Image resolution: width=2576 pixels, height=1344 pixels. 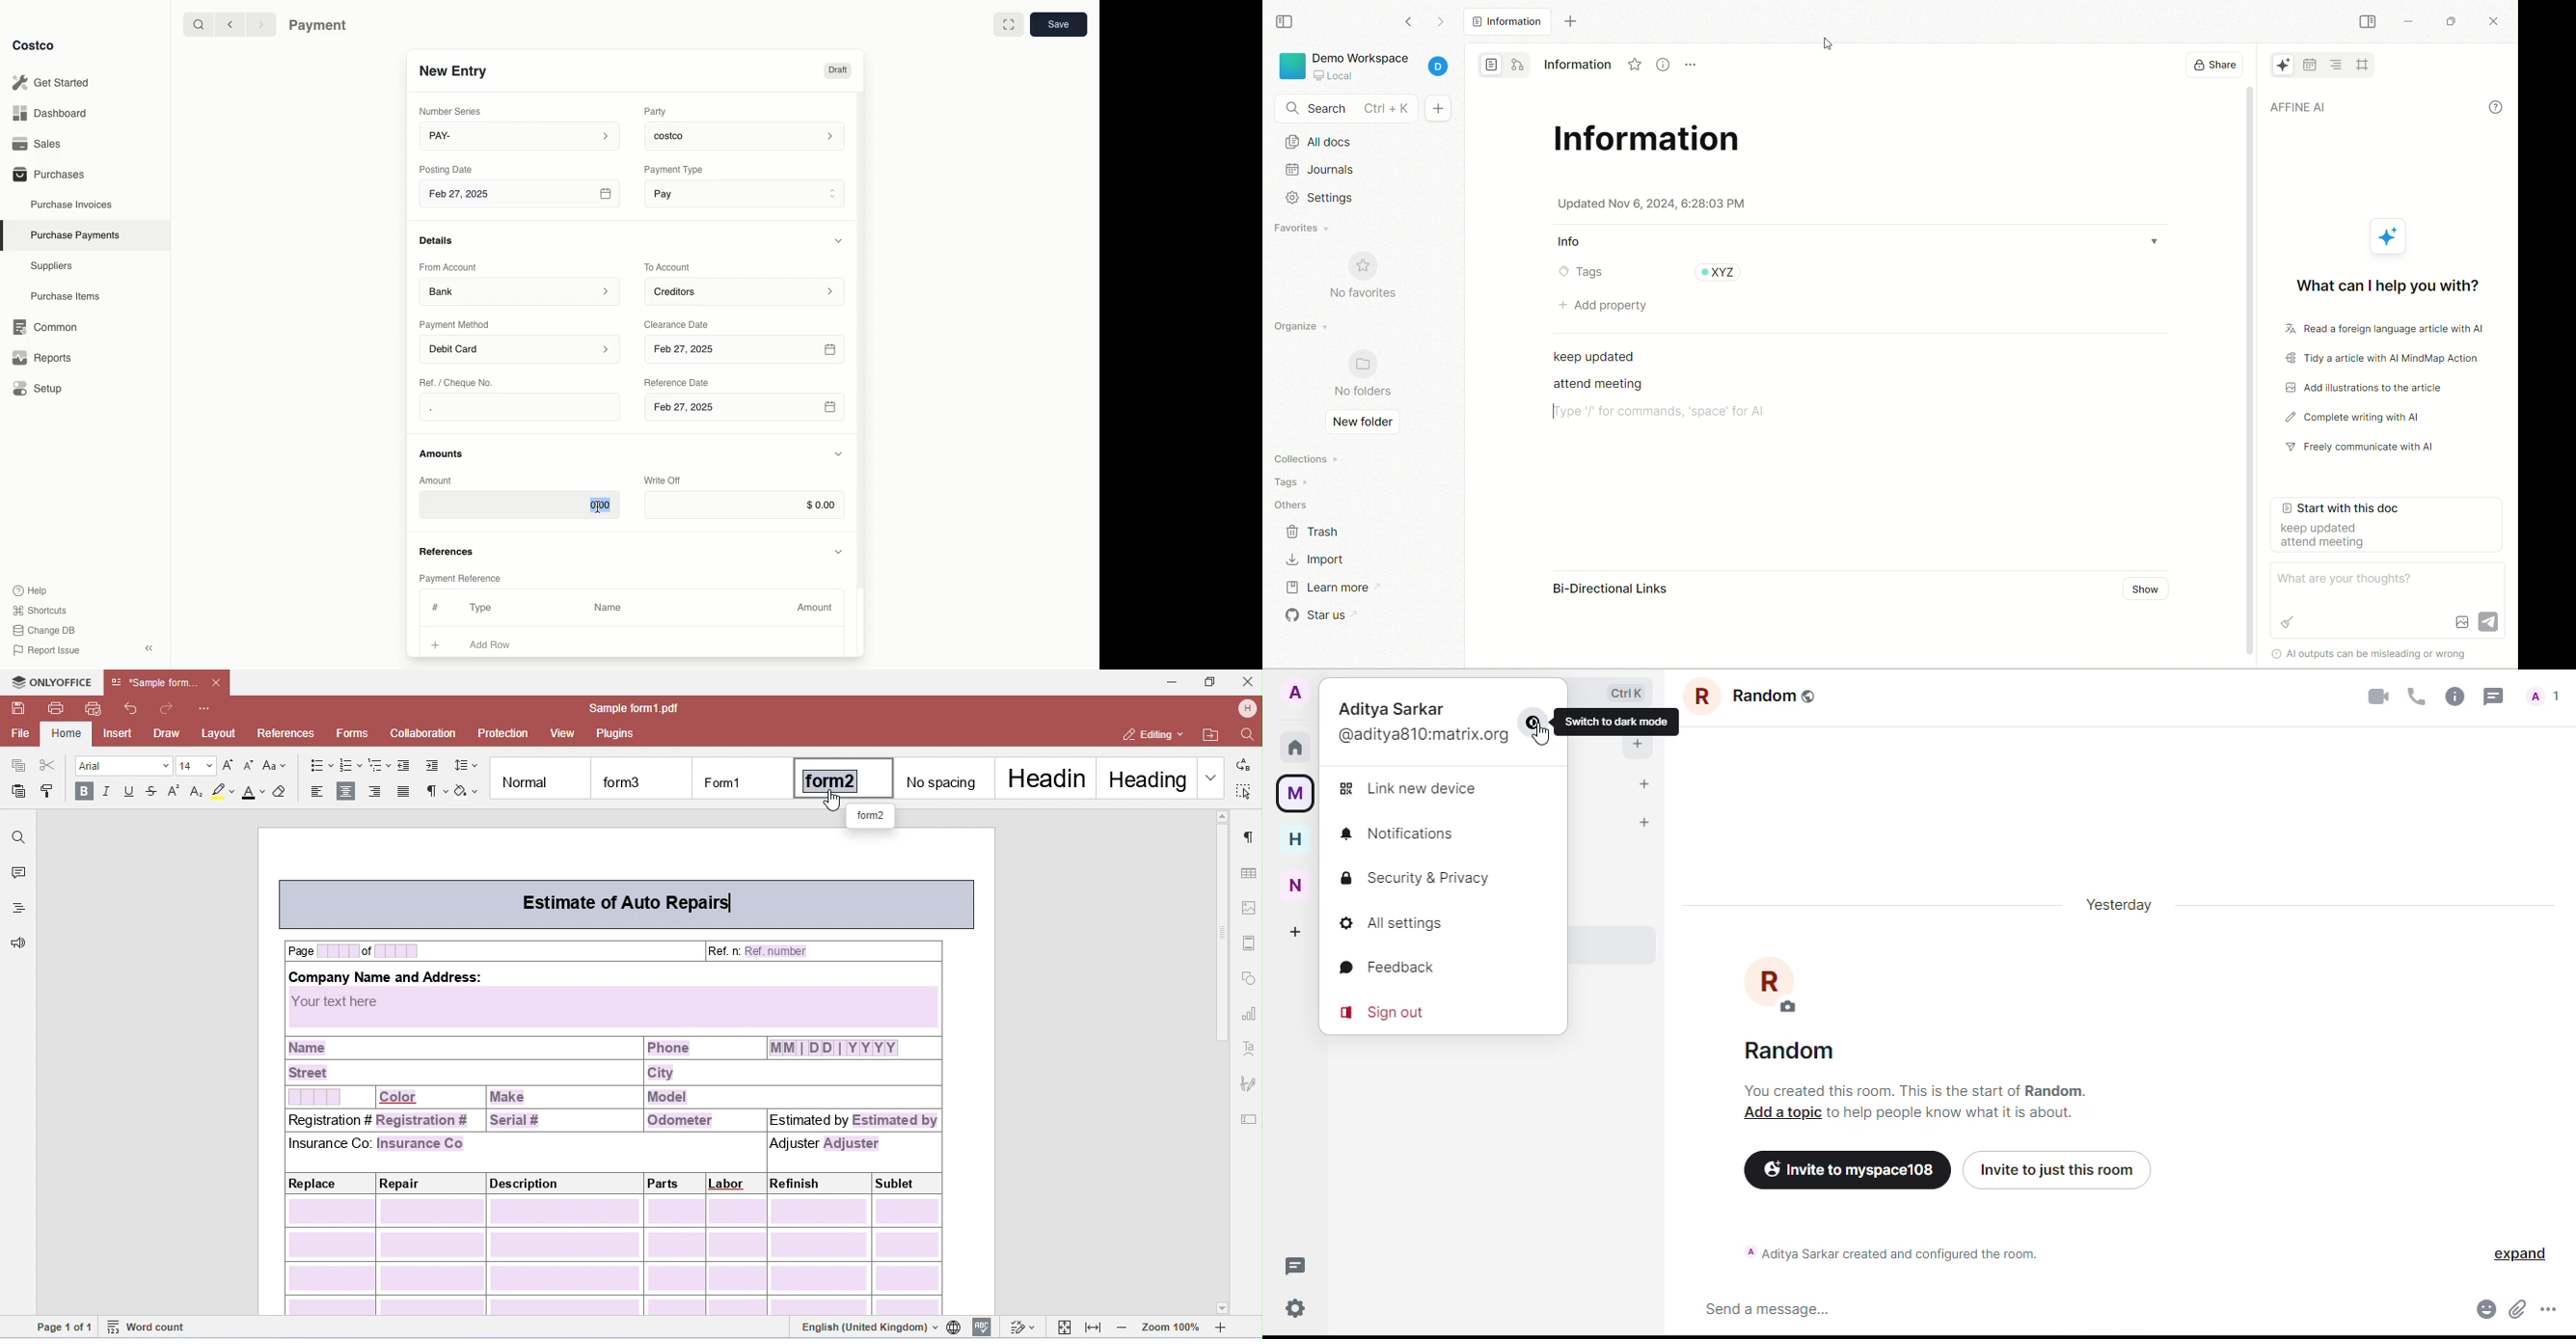 I want to click on room, so click(x=1756, y=696).